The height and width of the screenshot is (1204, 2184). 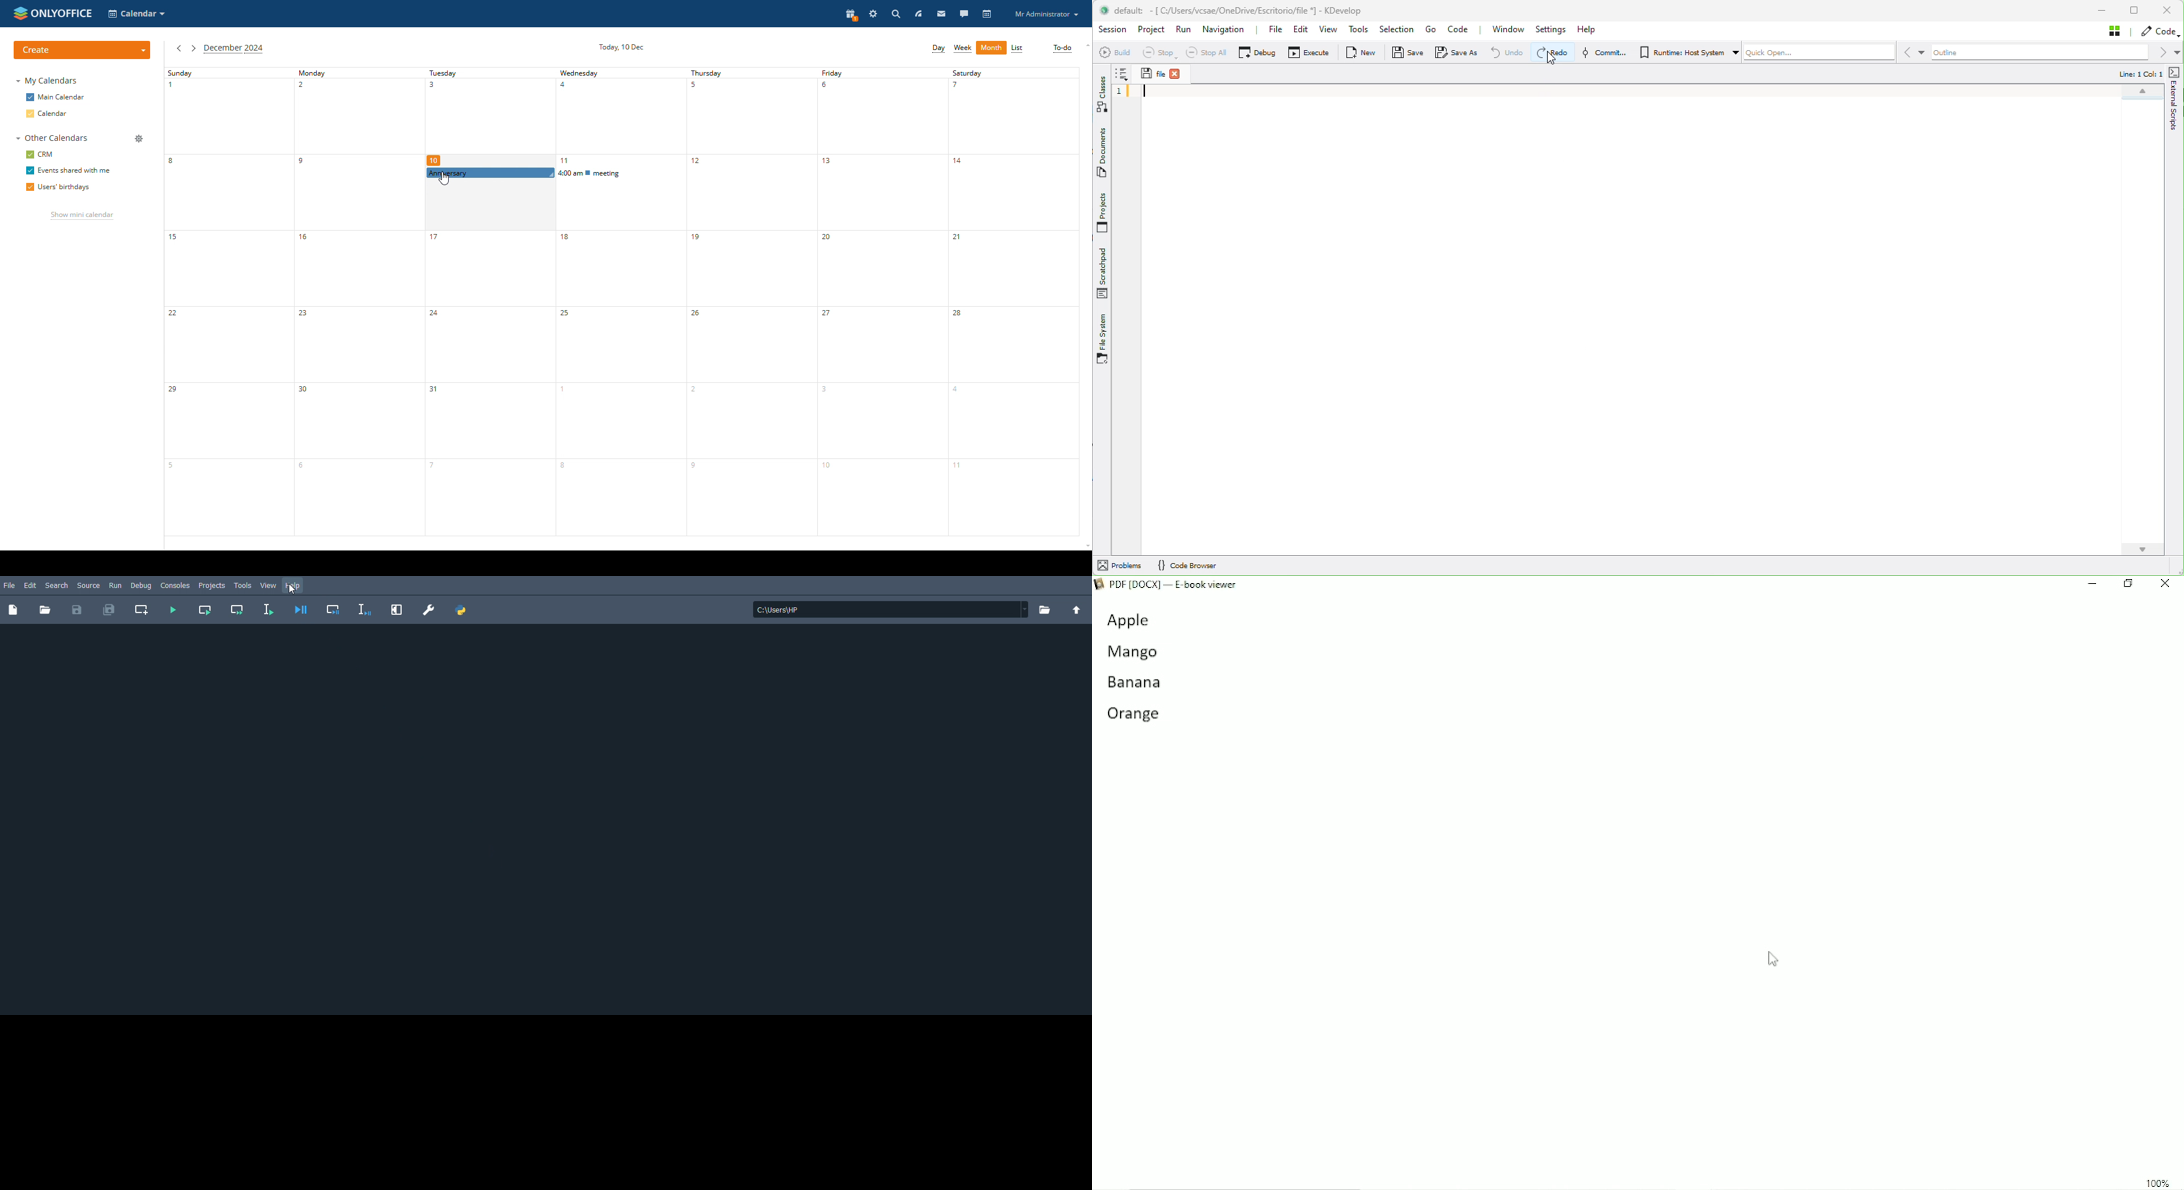 What do you see at coordinates (620, 360) in the screenshot?
I see `wednesday` at bounding box center [620, 360].